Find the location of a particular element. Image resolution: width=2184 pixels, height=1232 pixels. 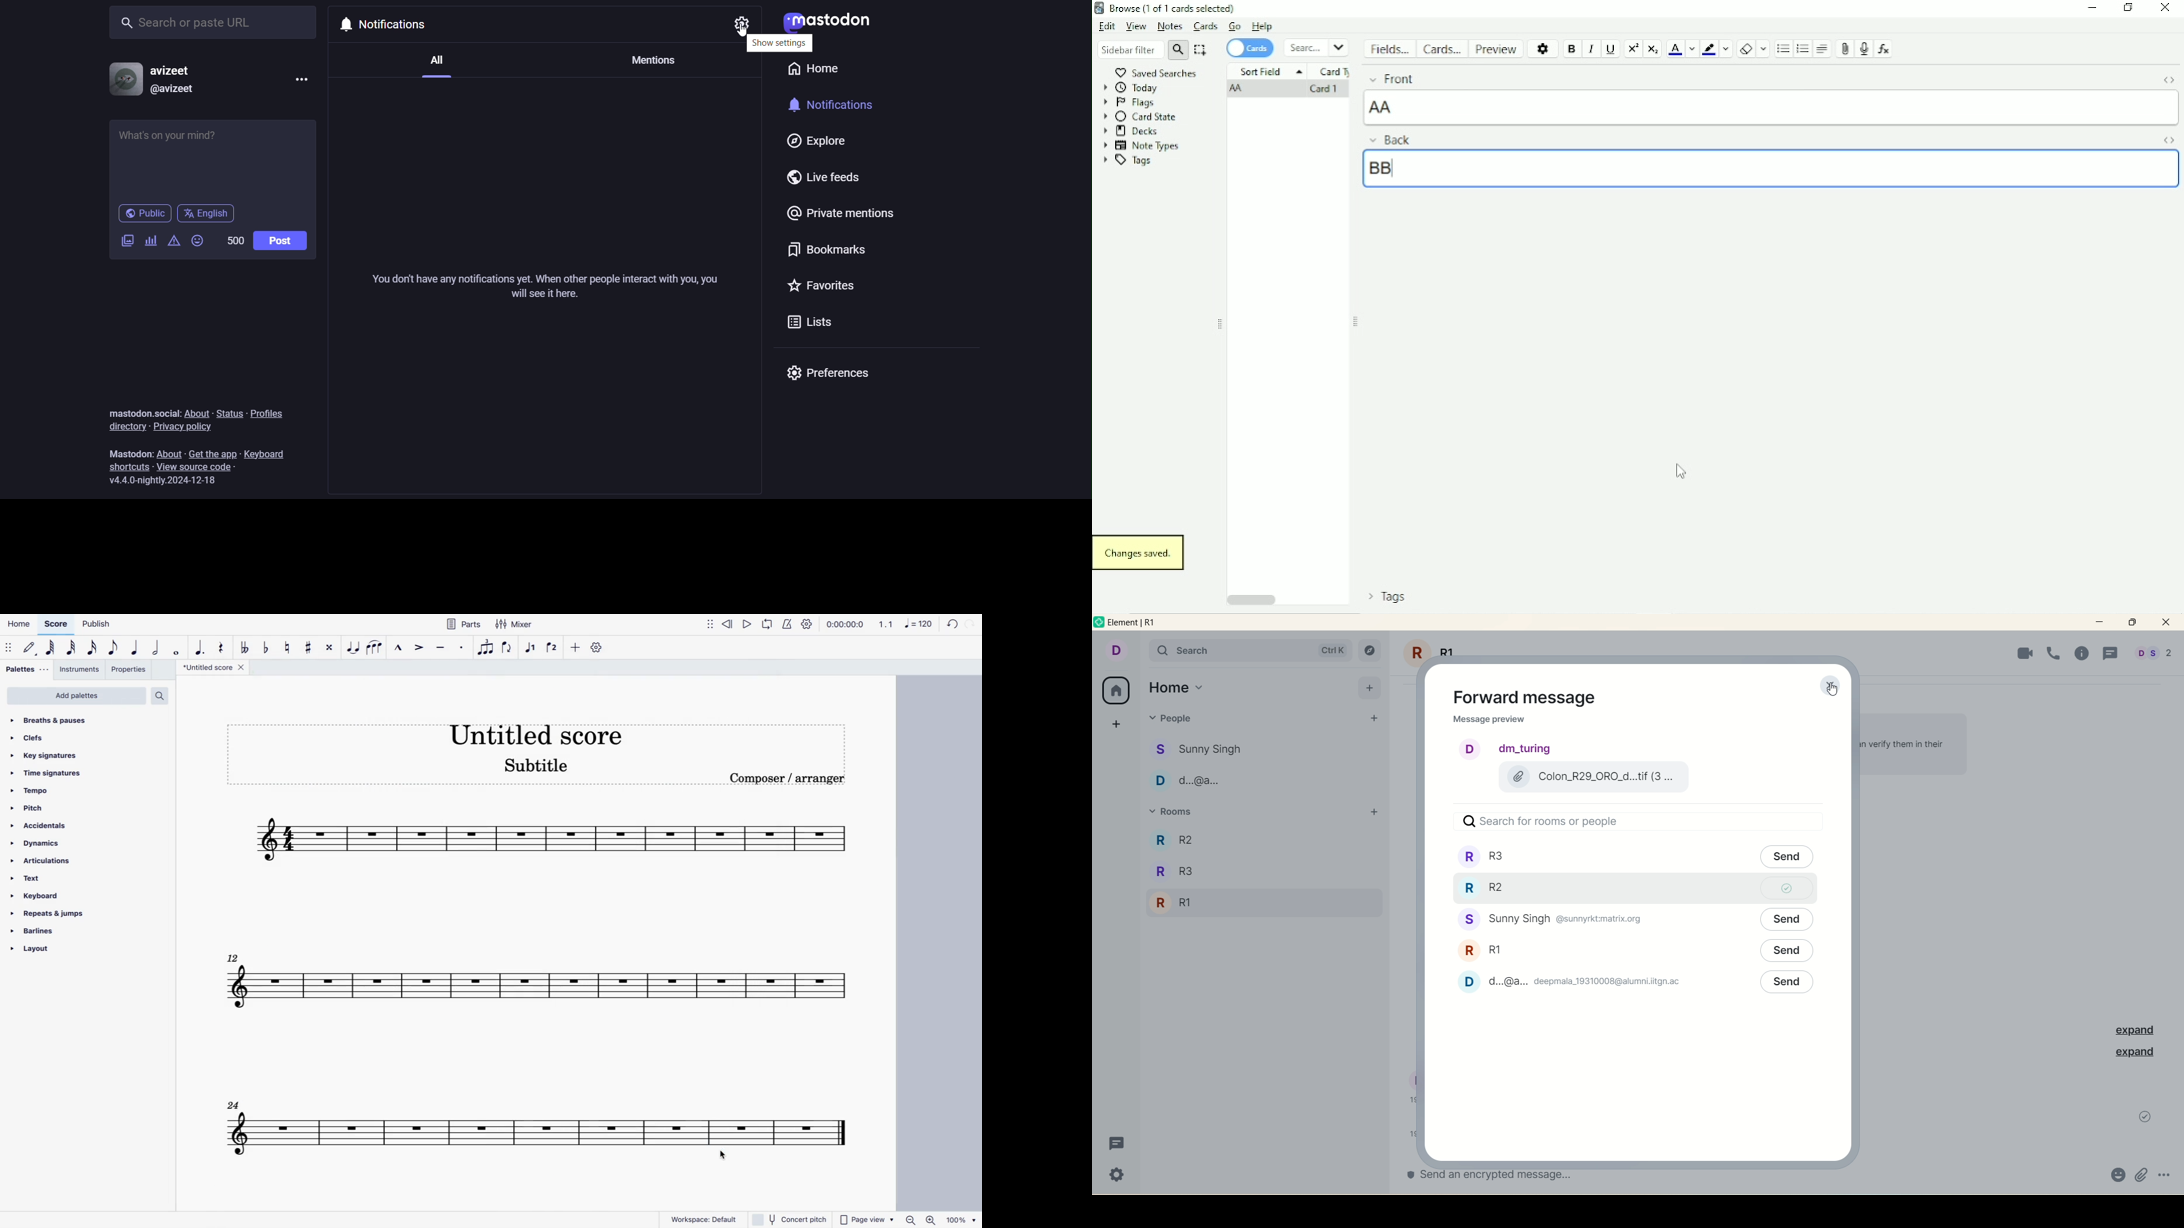

playback settings is located at coordinates (807, 625).